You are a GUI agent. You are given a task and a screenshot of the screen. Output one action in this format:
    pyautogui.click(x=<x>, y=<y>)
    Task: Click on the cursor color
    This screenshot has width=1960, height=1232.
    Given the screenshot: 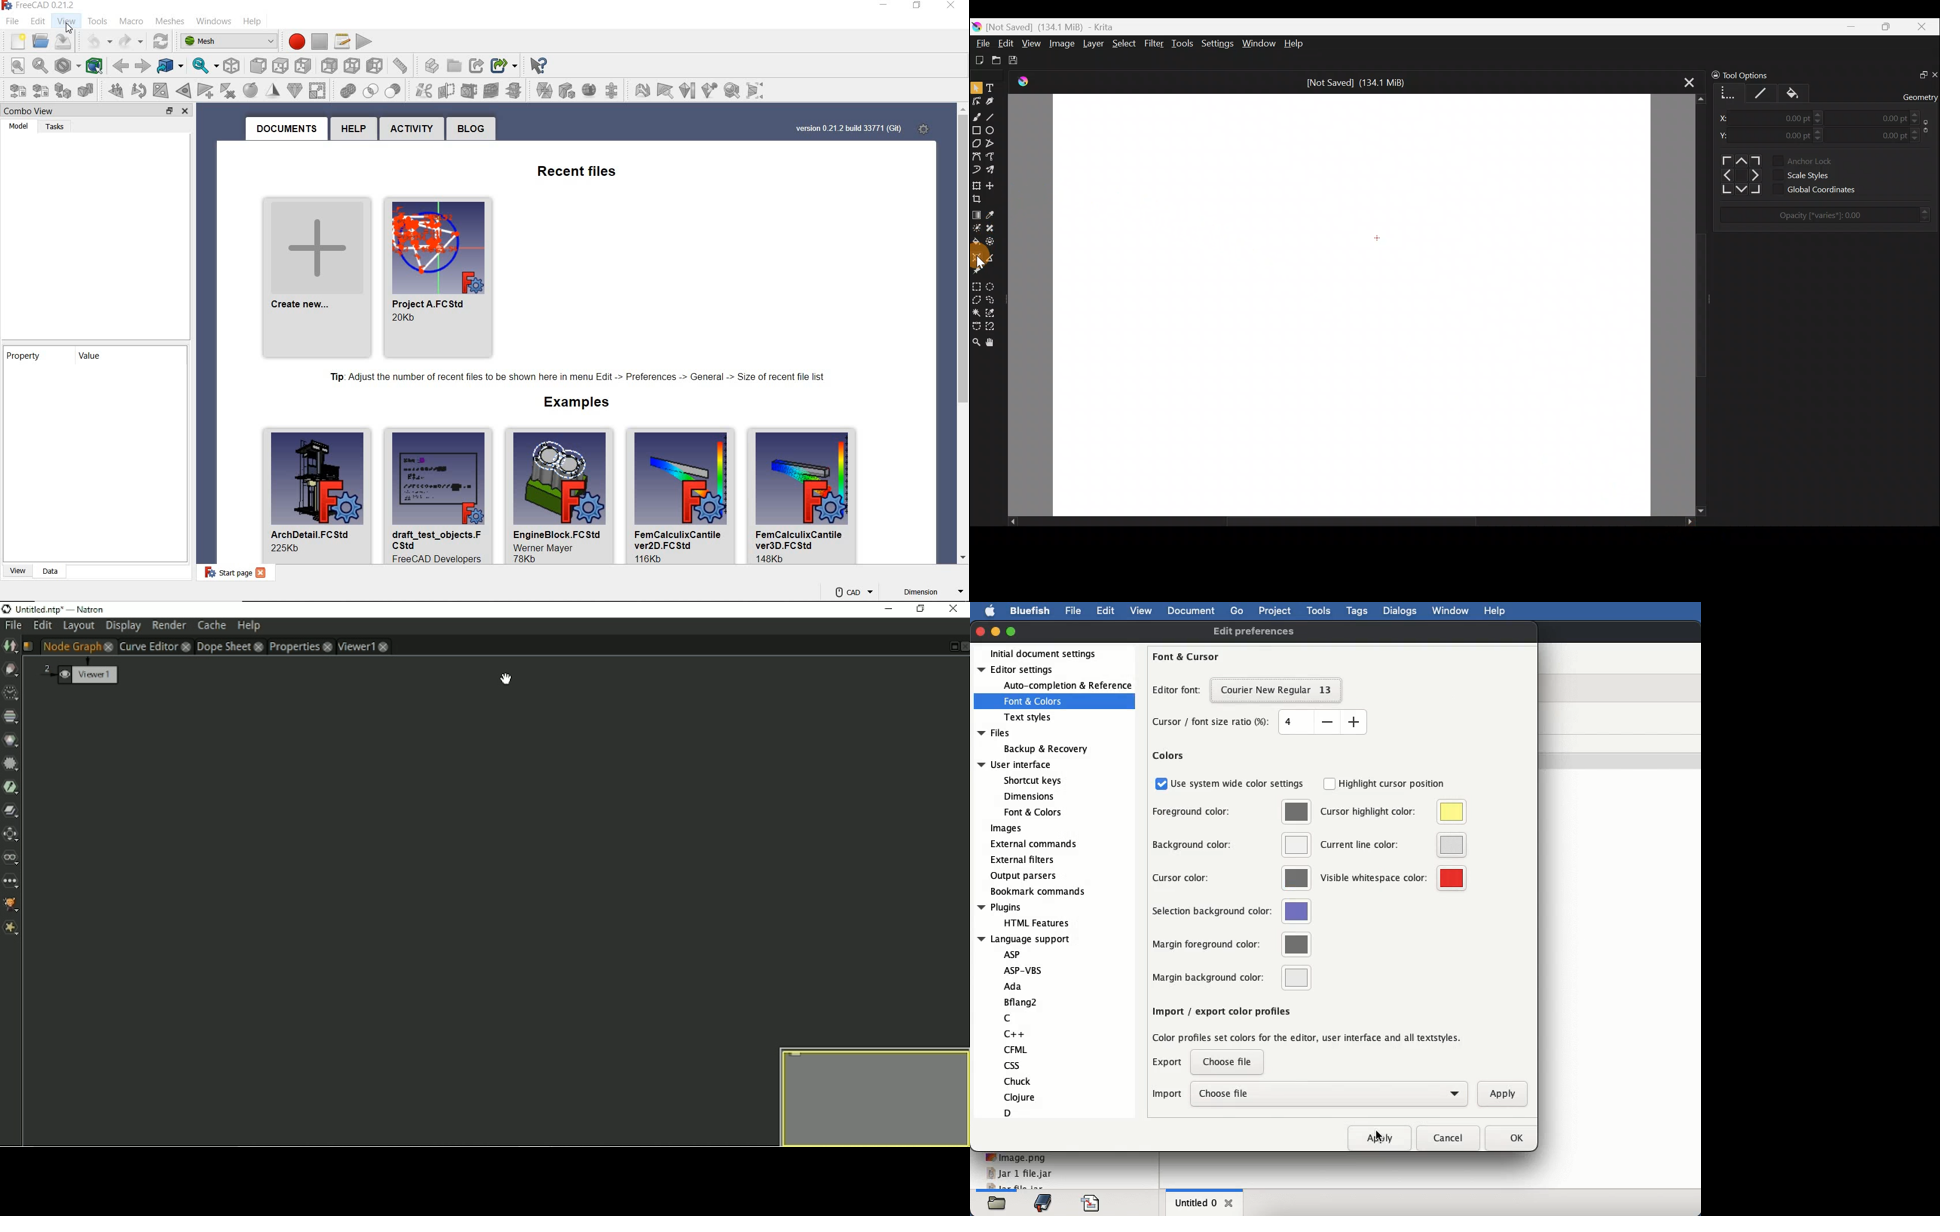 What is the action you would take?
    pyautogui.click(x=1231, y=877)
    